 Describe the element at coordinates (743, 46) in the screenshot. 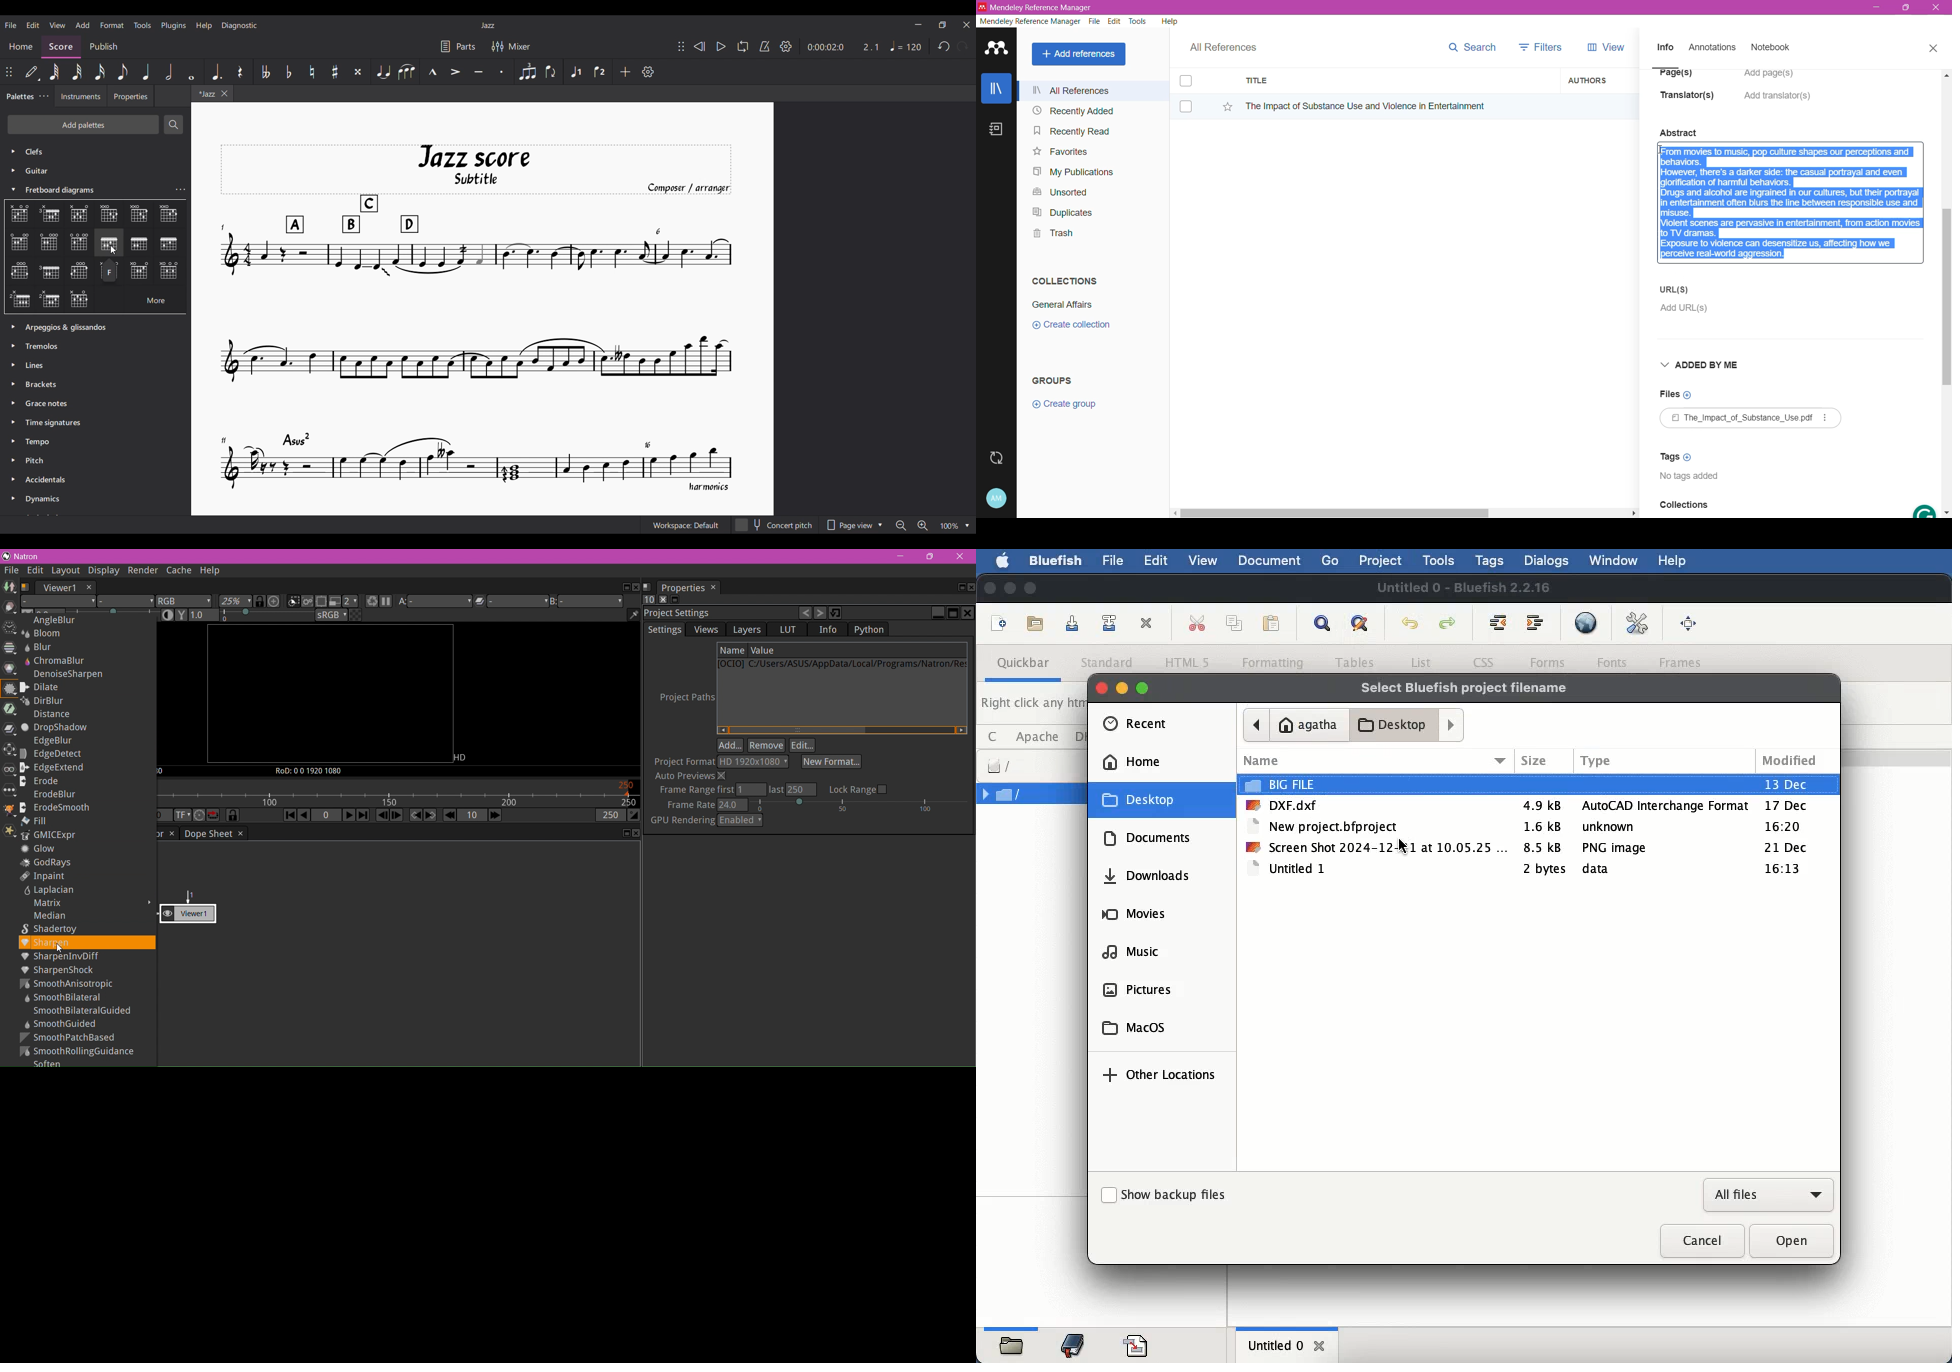

I see `Loop playback` at that location.